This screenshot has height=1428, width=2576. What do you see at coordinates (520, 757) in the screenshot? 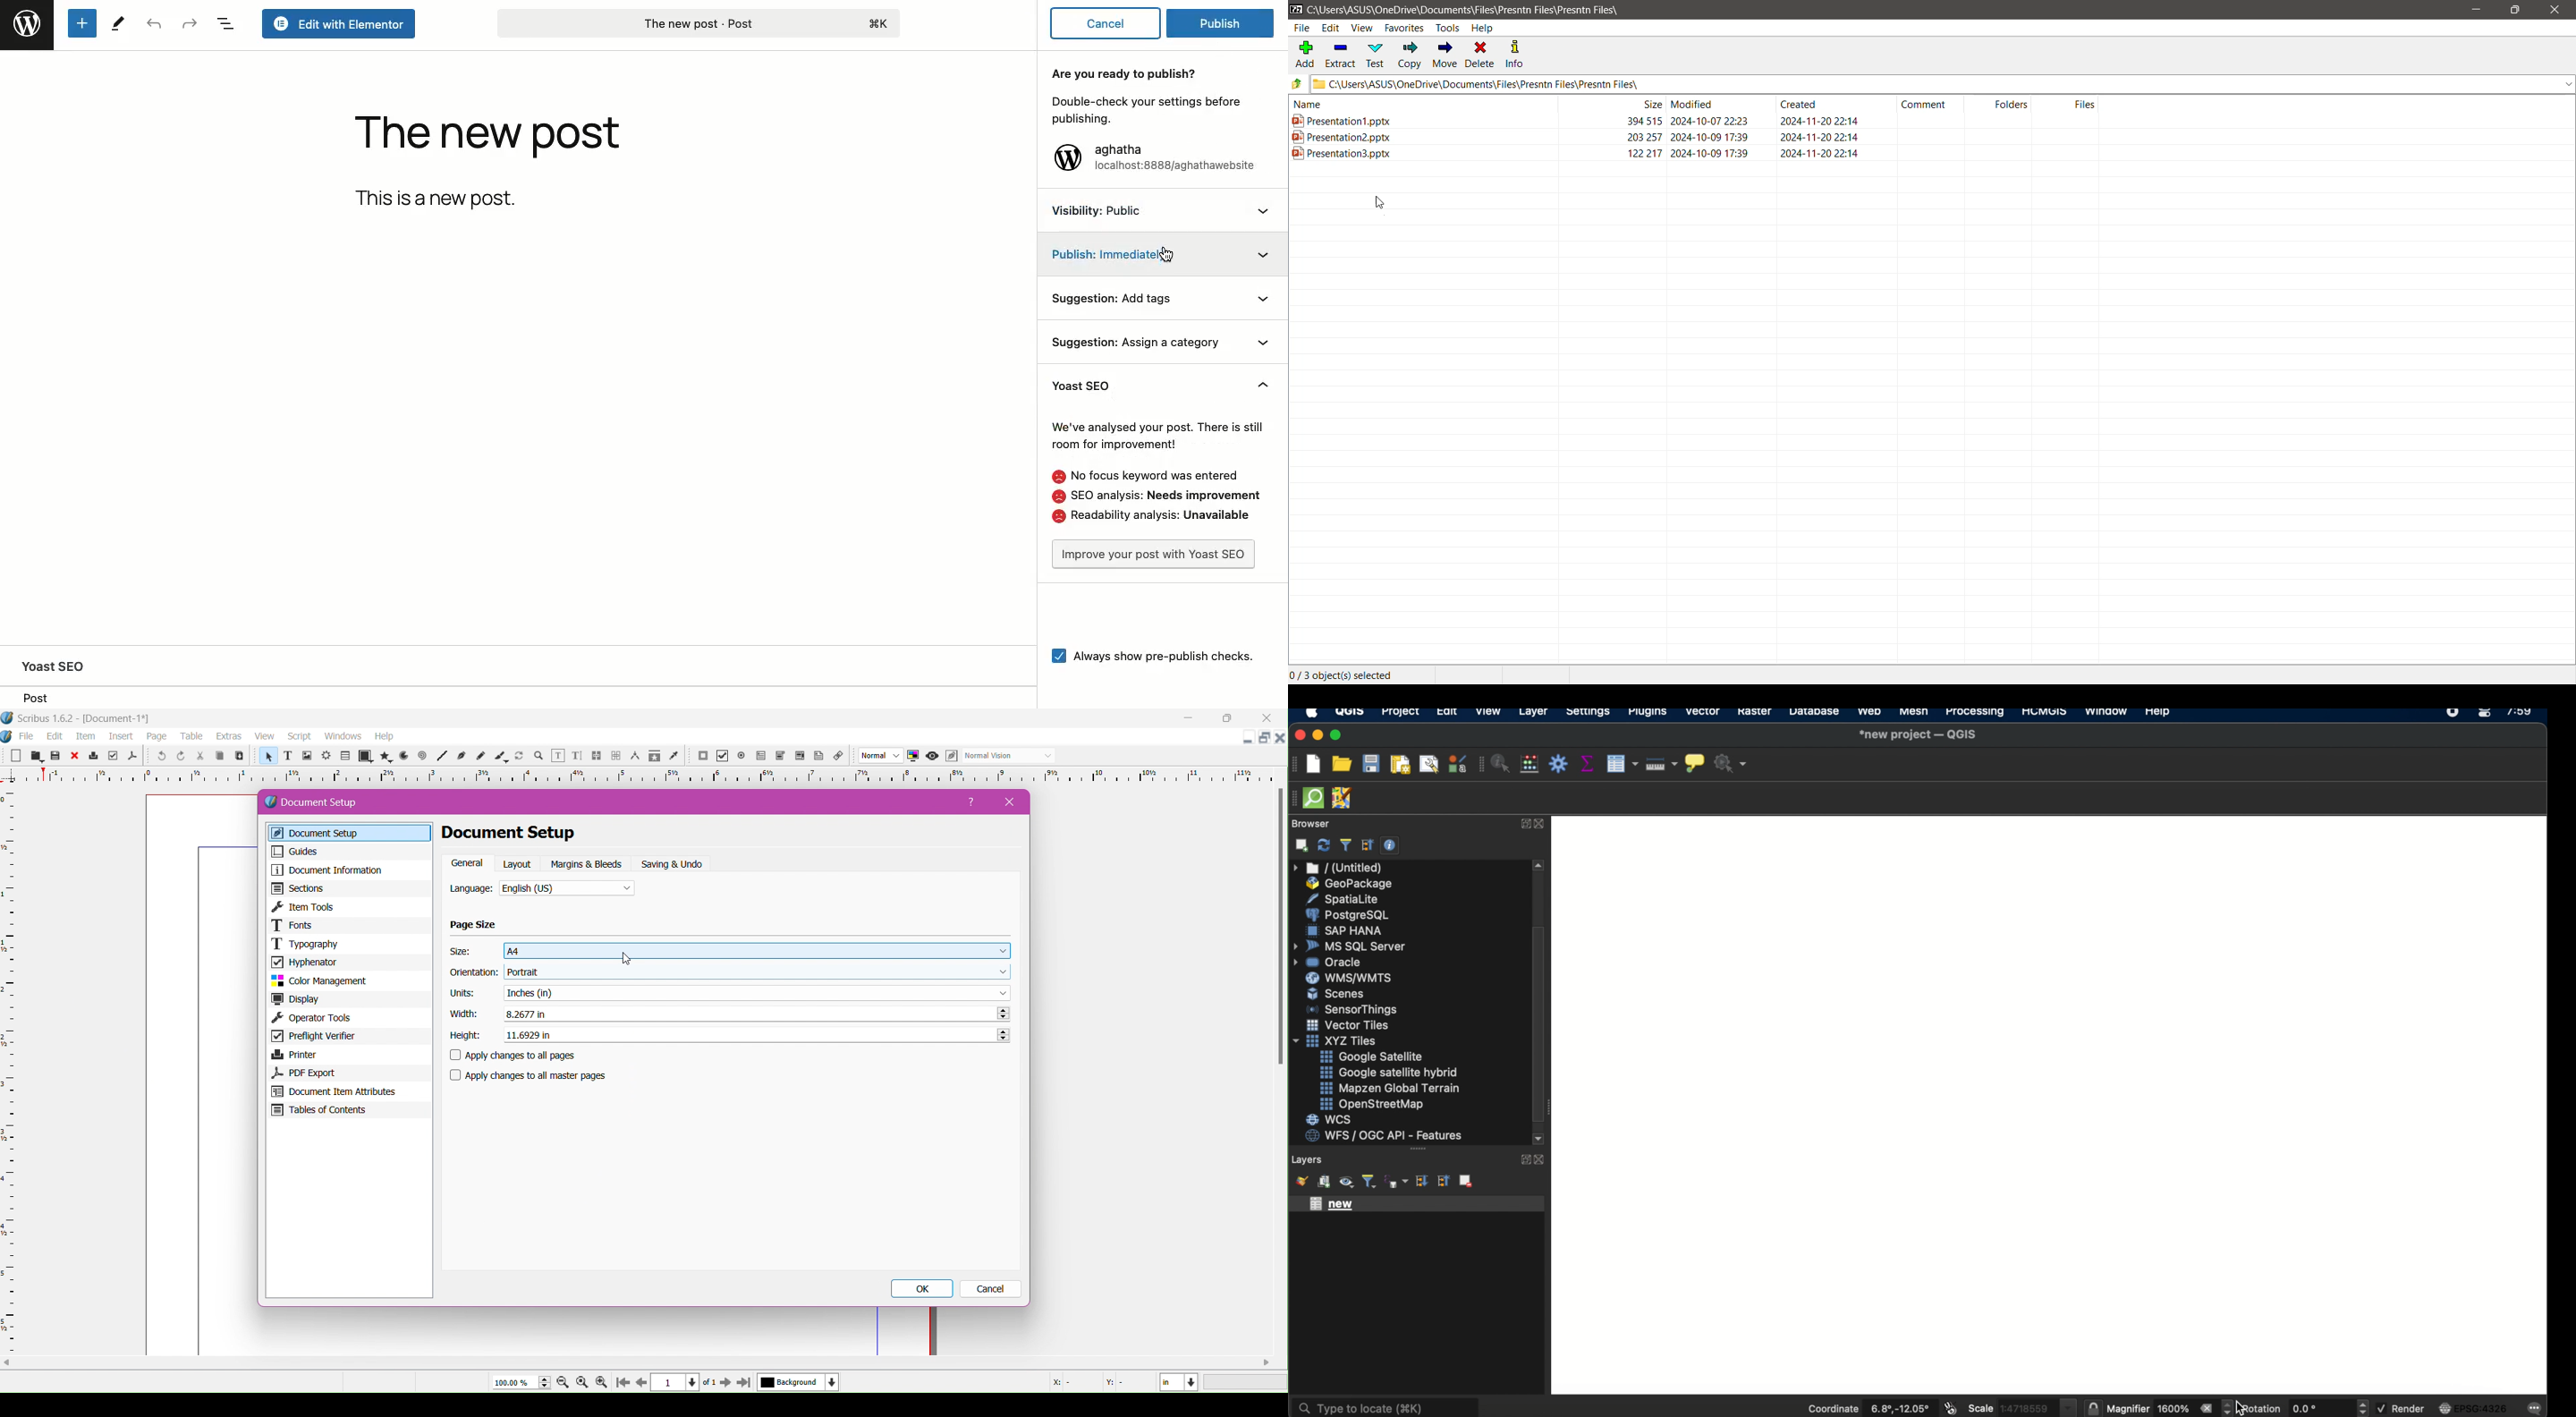
I see `rotate item` at bounding box center [520, 757].